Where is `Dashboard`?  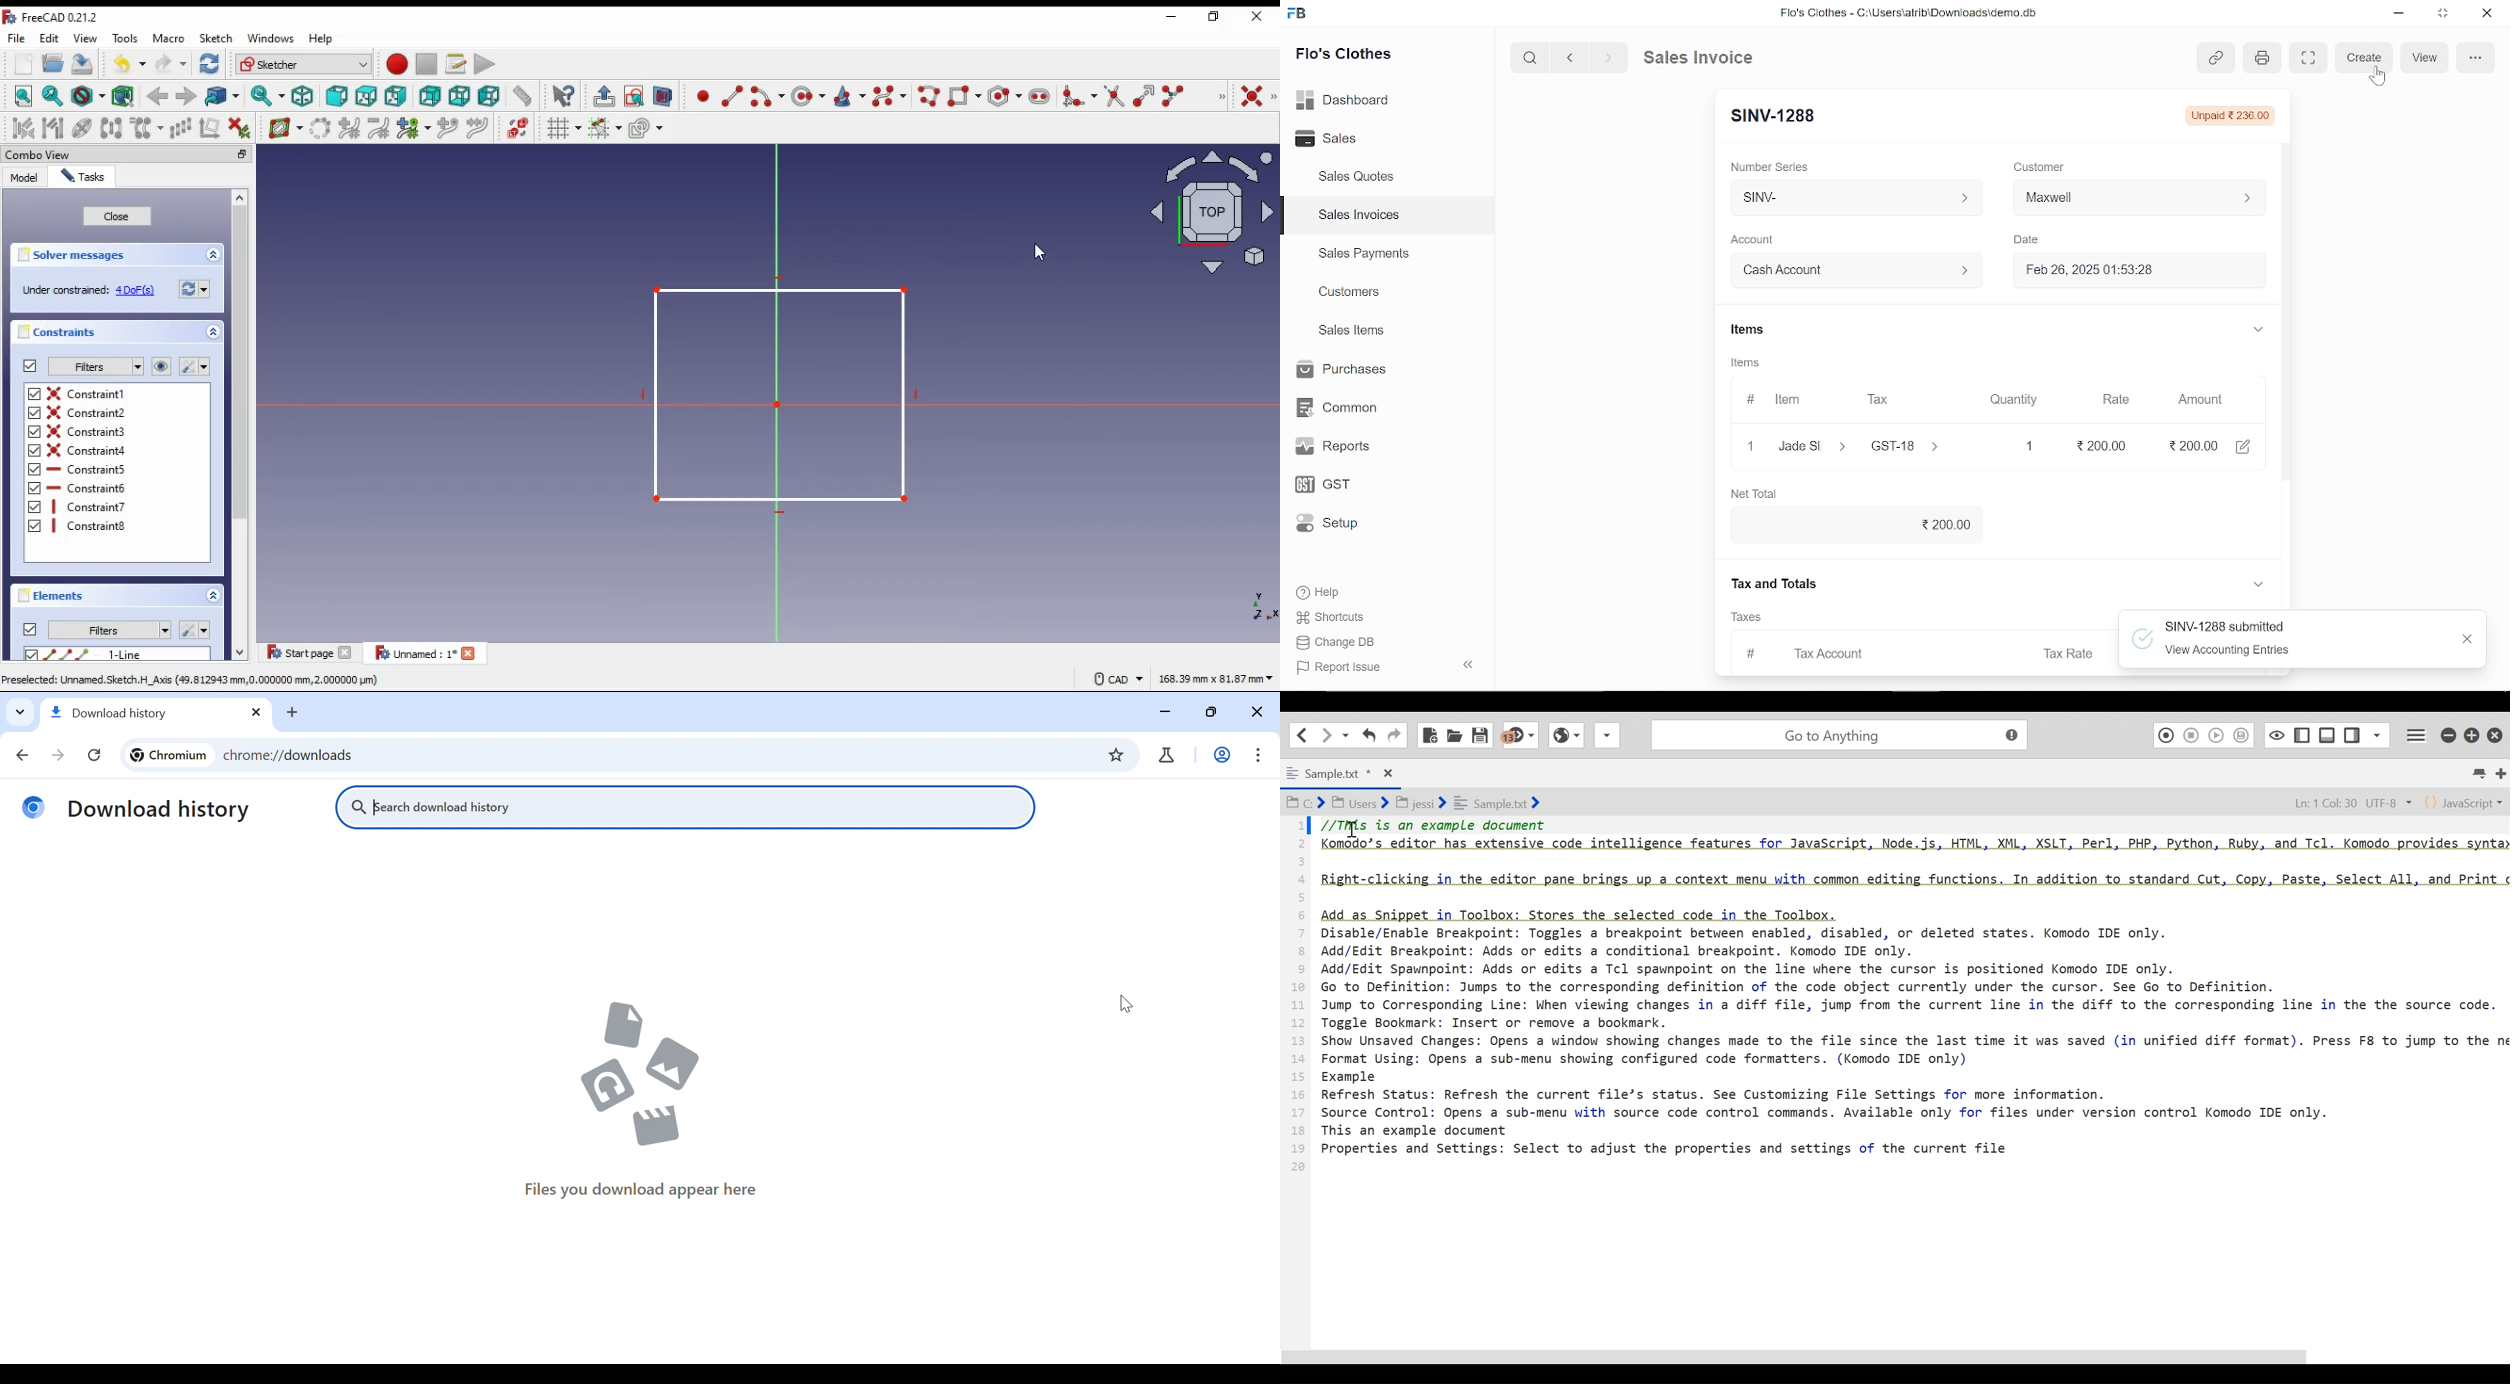
Dashboard is located at coordinates (1347, 99).